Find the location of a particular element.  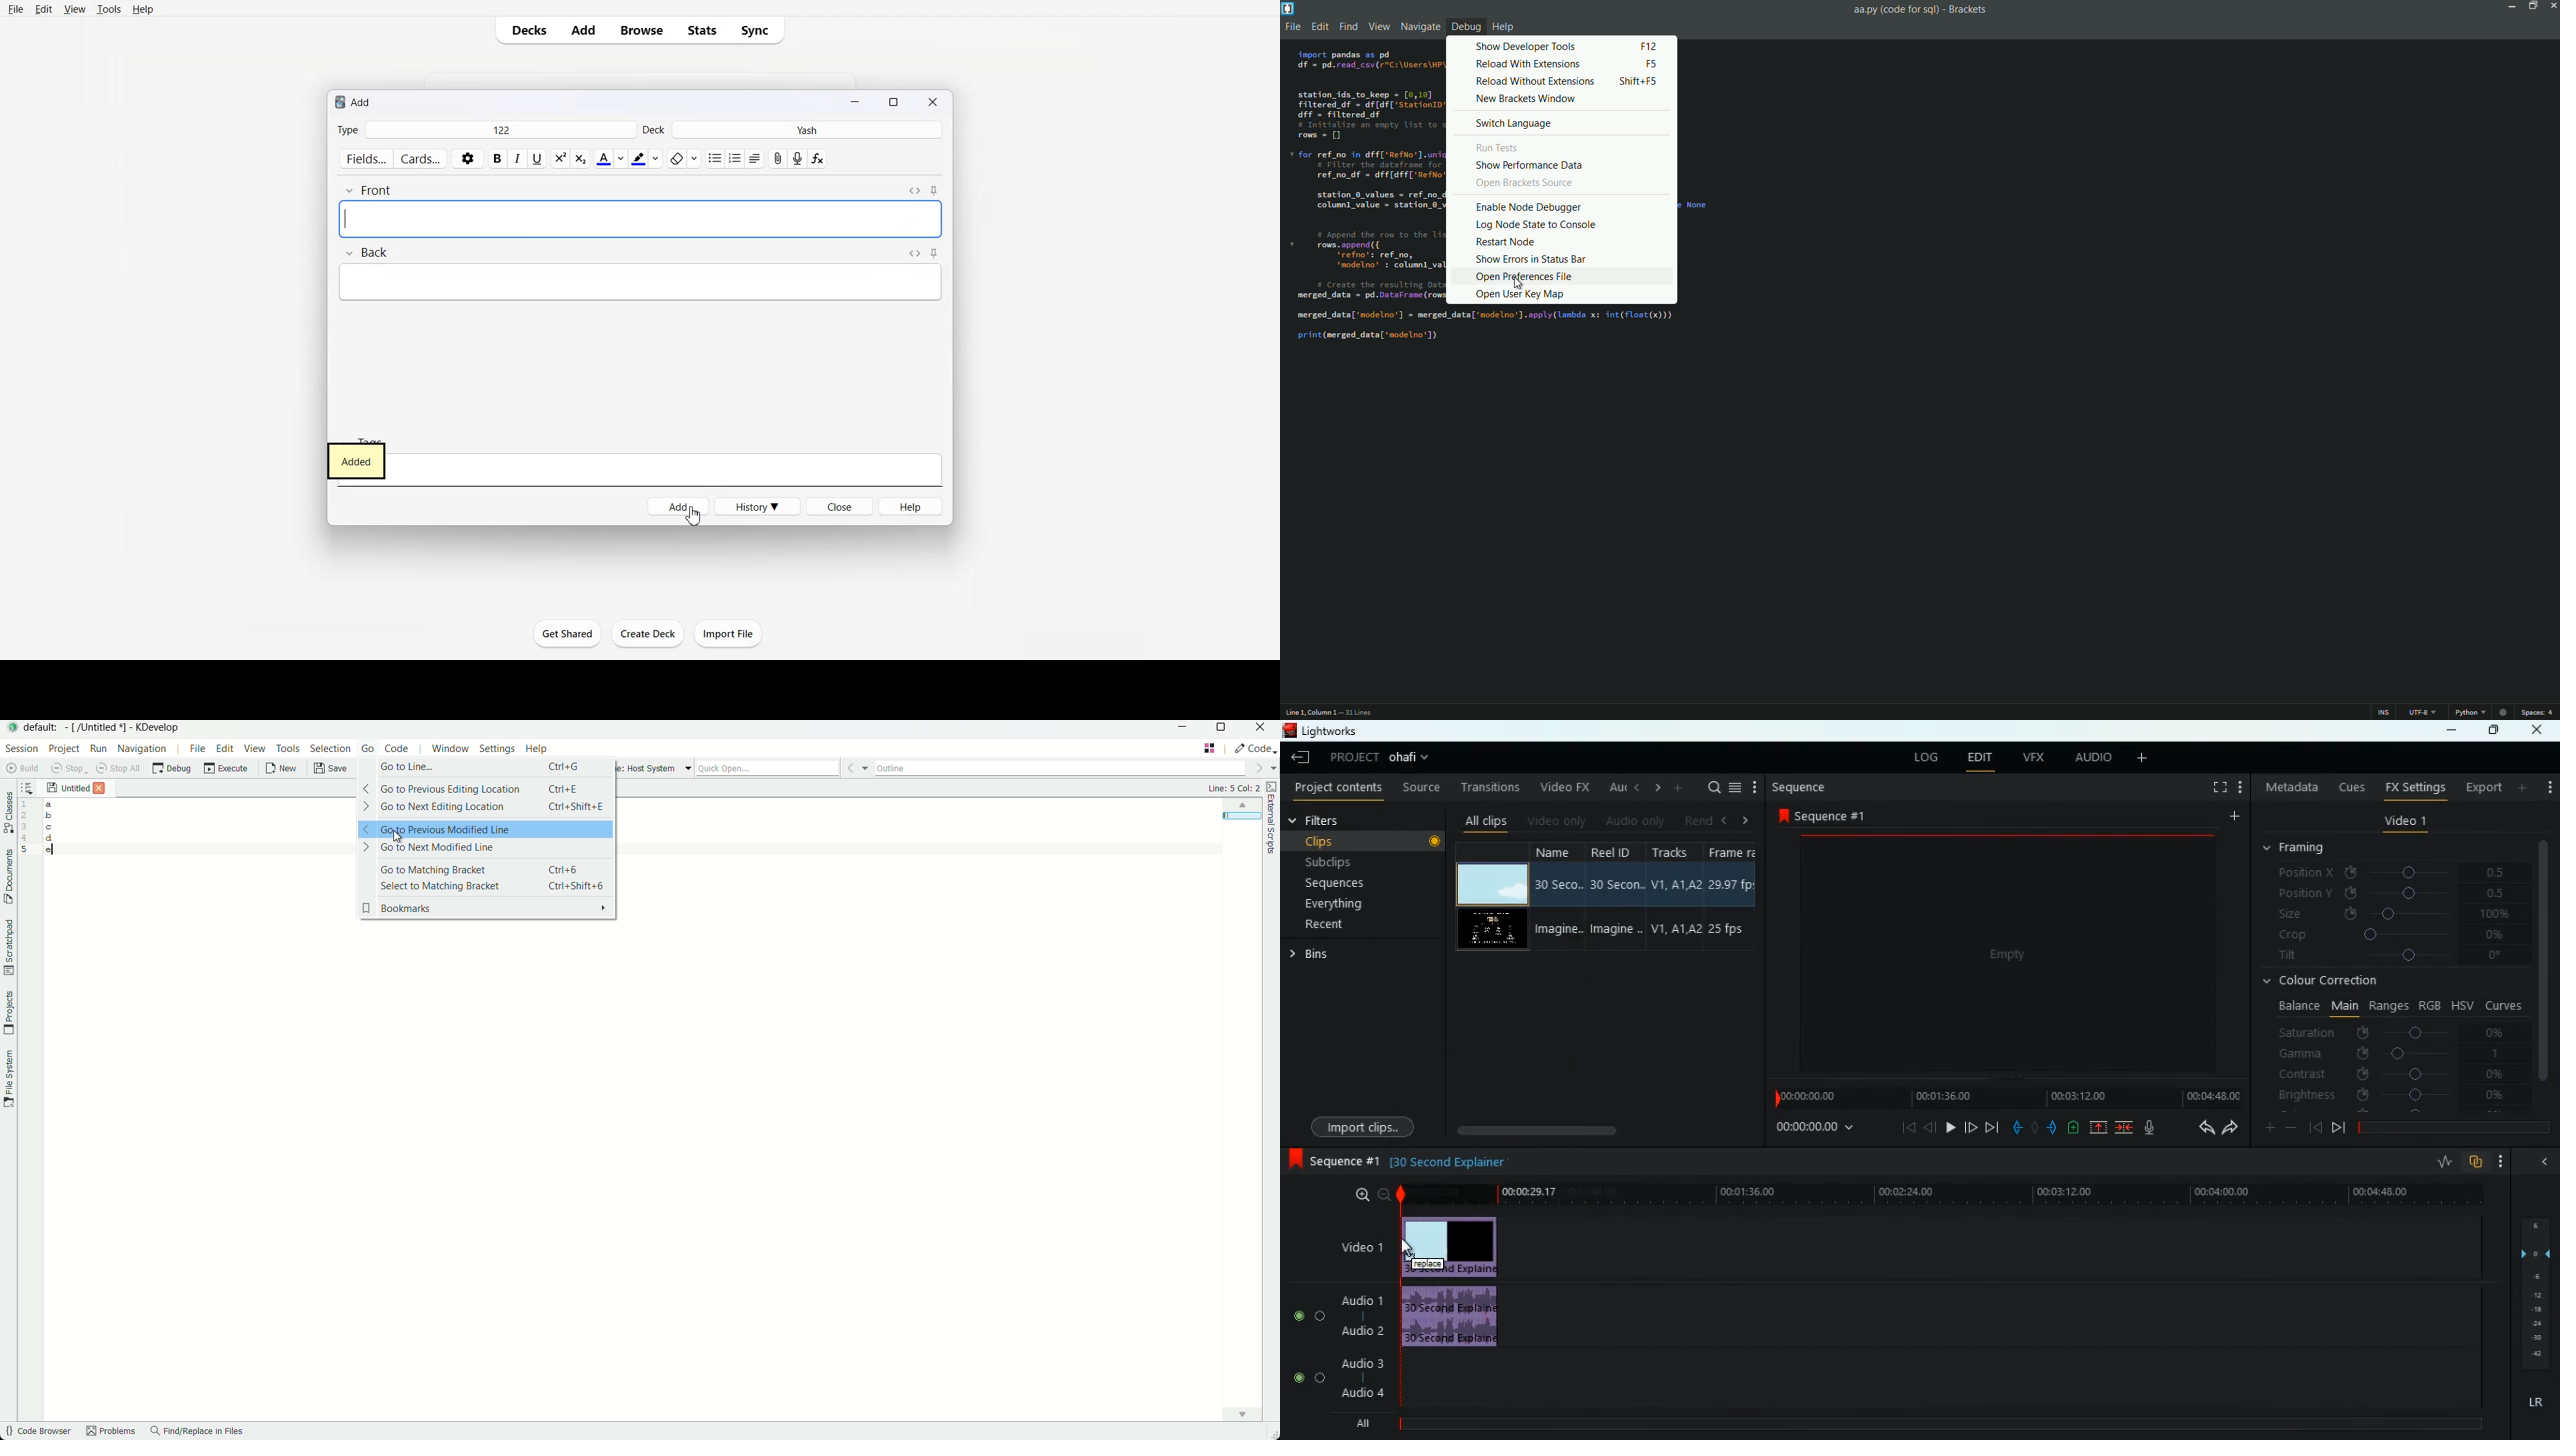

Back is located at coordinates (365, 253).